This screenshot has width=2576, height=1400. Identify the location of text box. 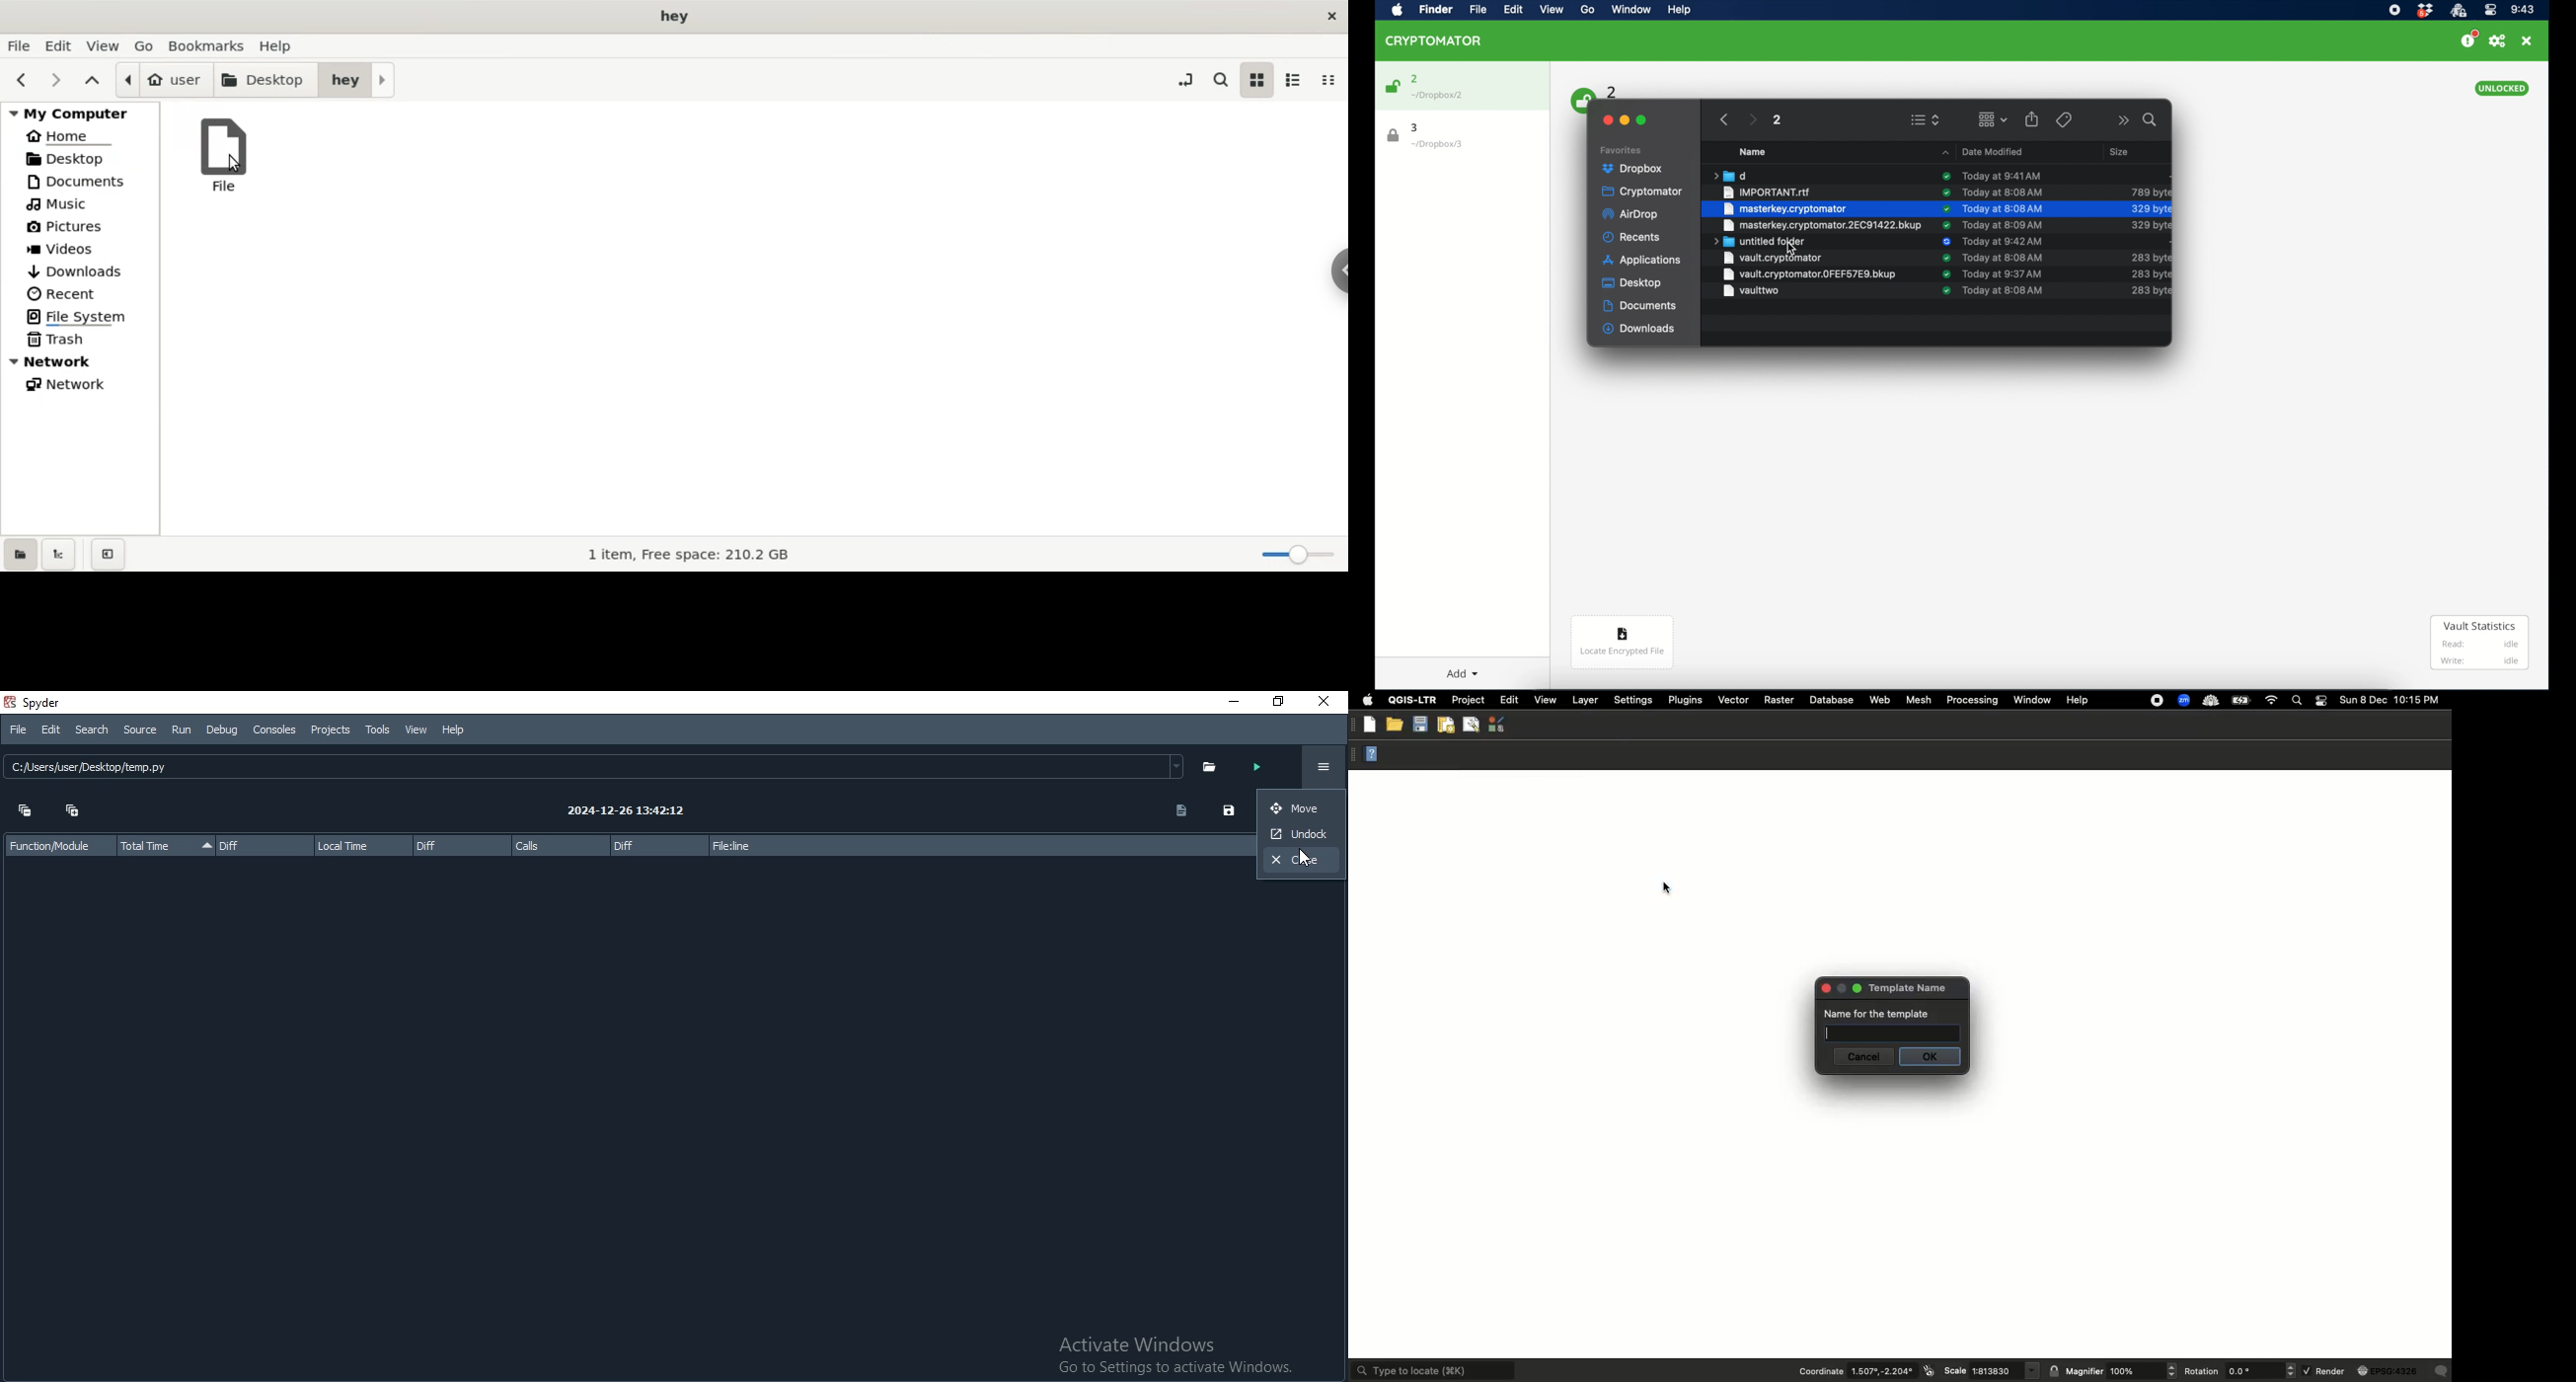
(1892, 1035).